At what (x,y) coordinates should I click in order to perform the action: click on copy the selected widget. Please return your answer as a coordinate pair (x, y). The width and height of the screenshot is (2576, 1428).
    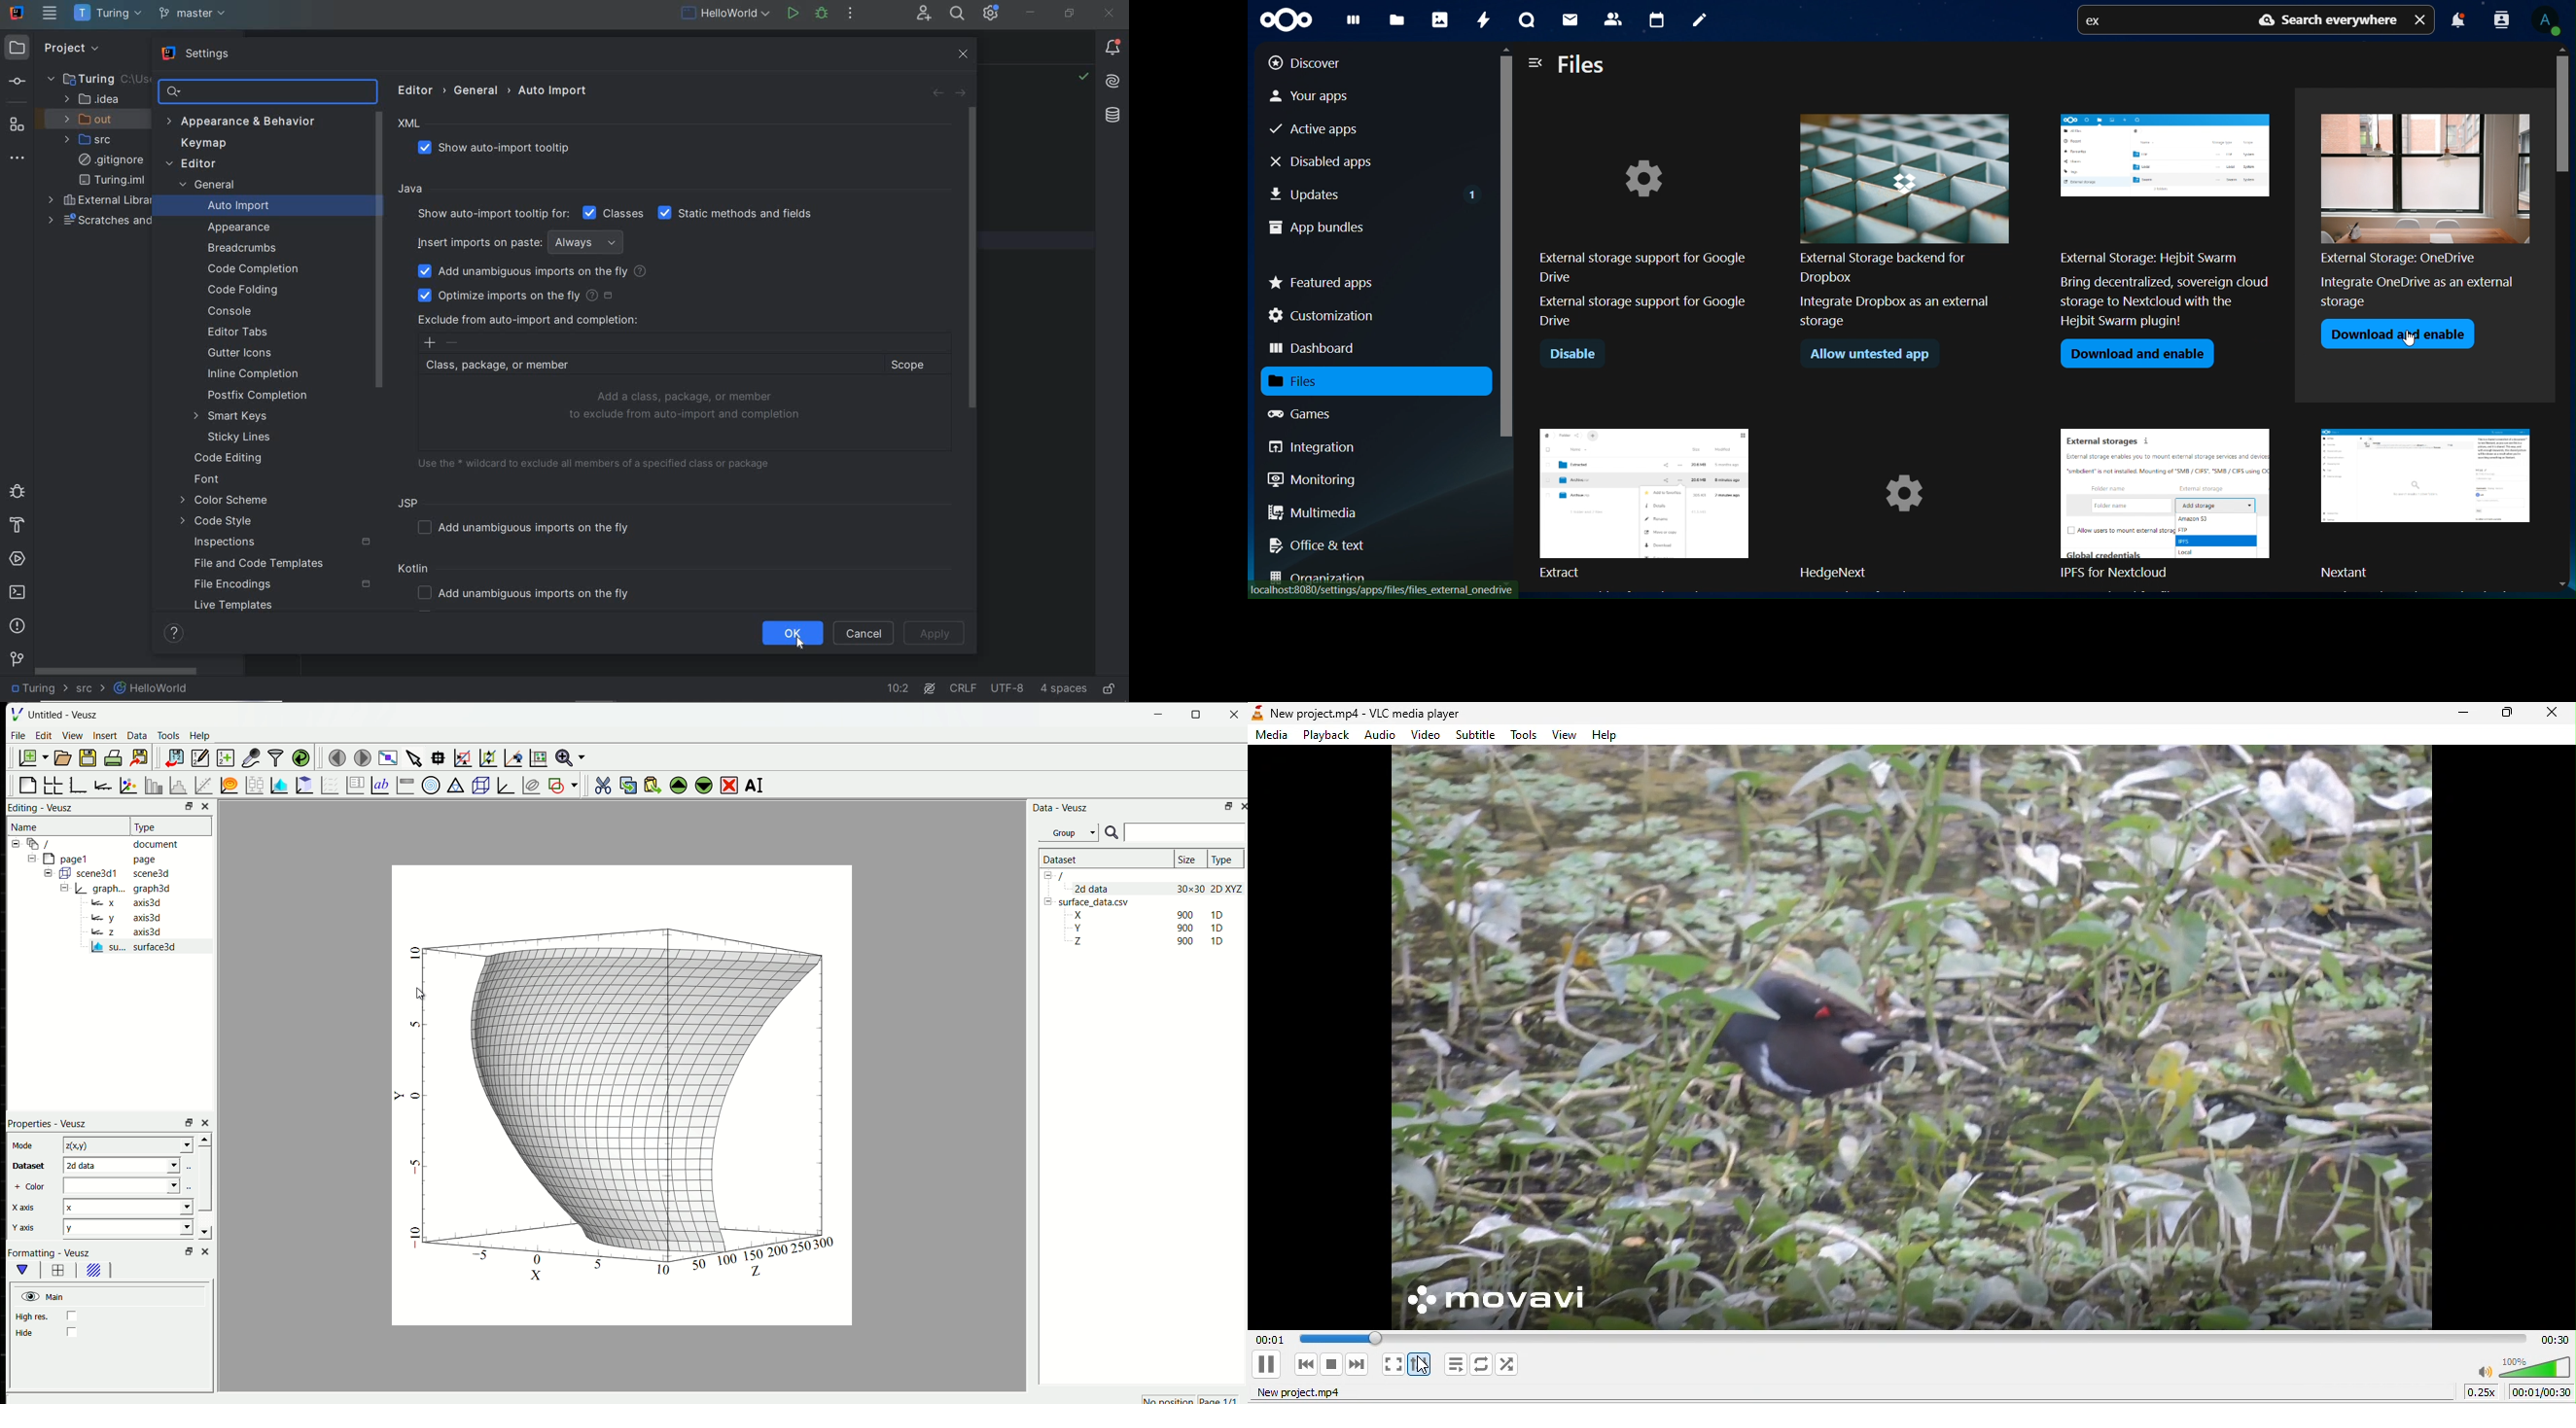
    Looking at the image, I should click on (629, 785).